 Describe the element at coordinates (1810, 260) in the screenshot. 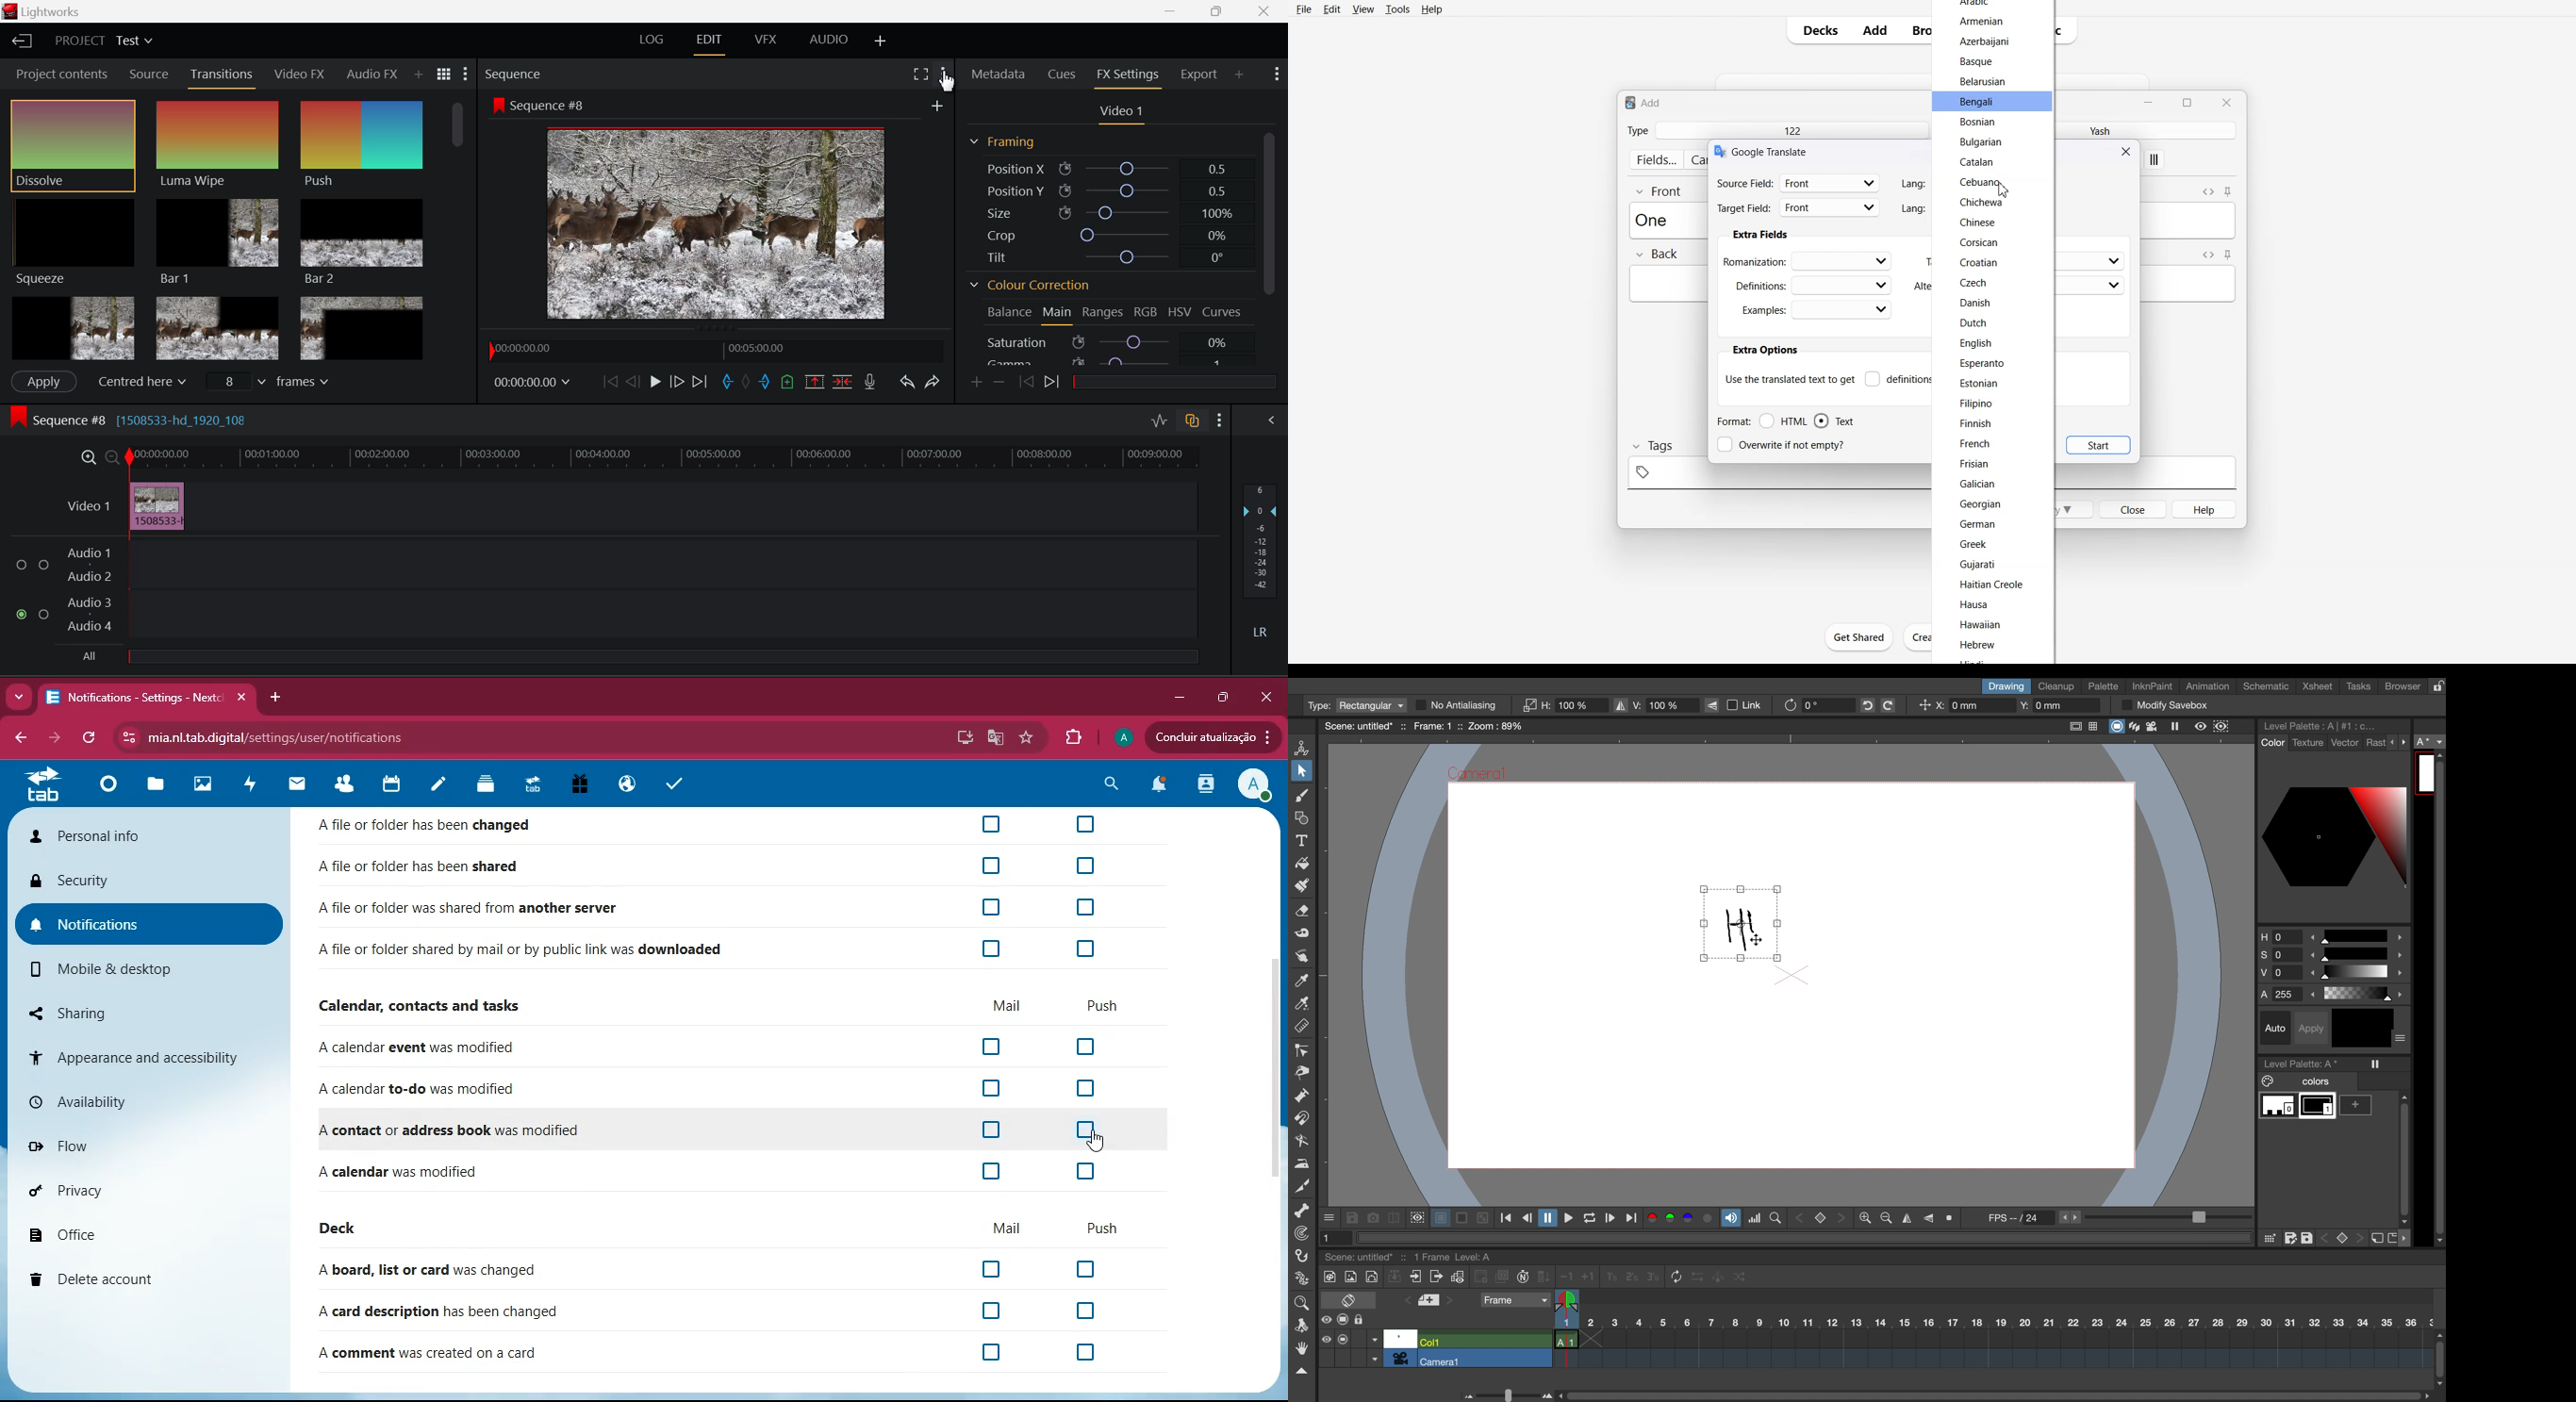

I see `Romanization:` at that location.